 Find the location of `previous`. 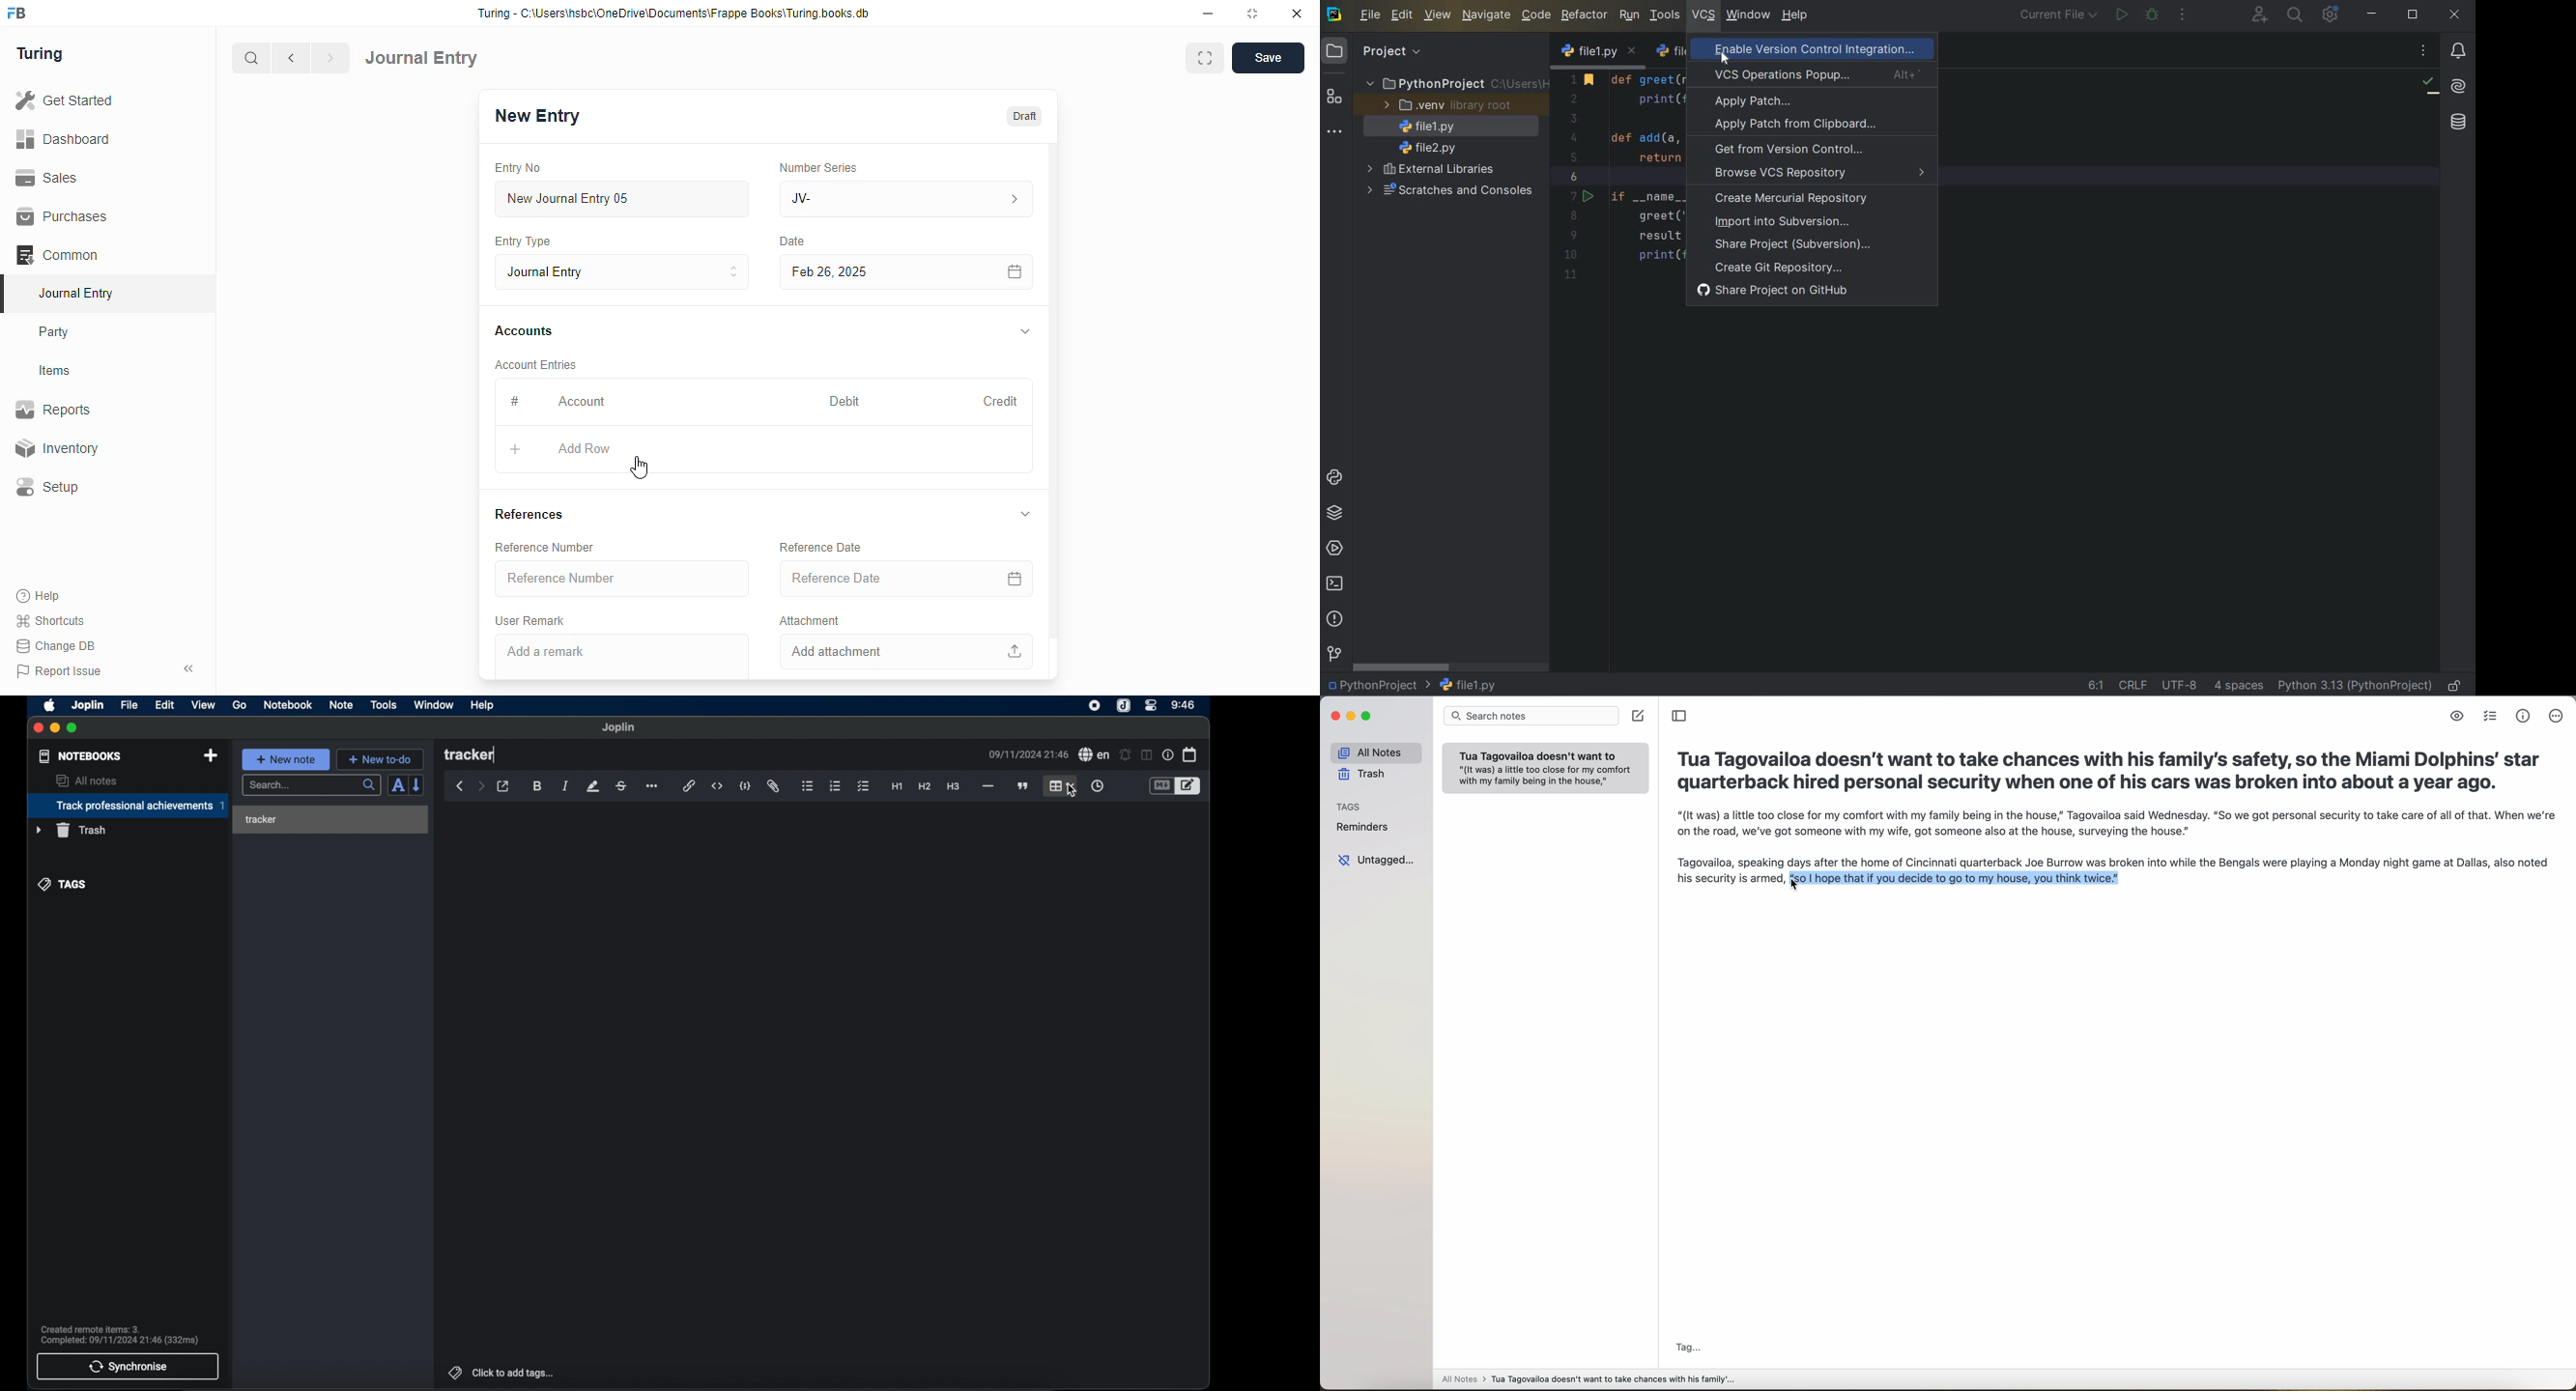

previous is located at coordinates (293, 58).